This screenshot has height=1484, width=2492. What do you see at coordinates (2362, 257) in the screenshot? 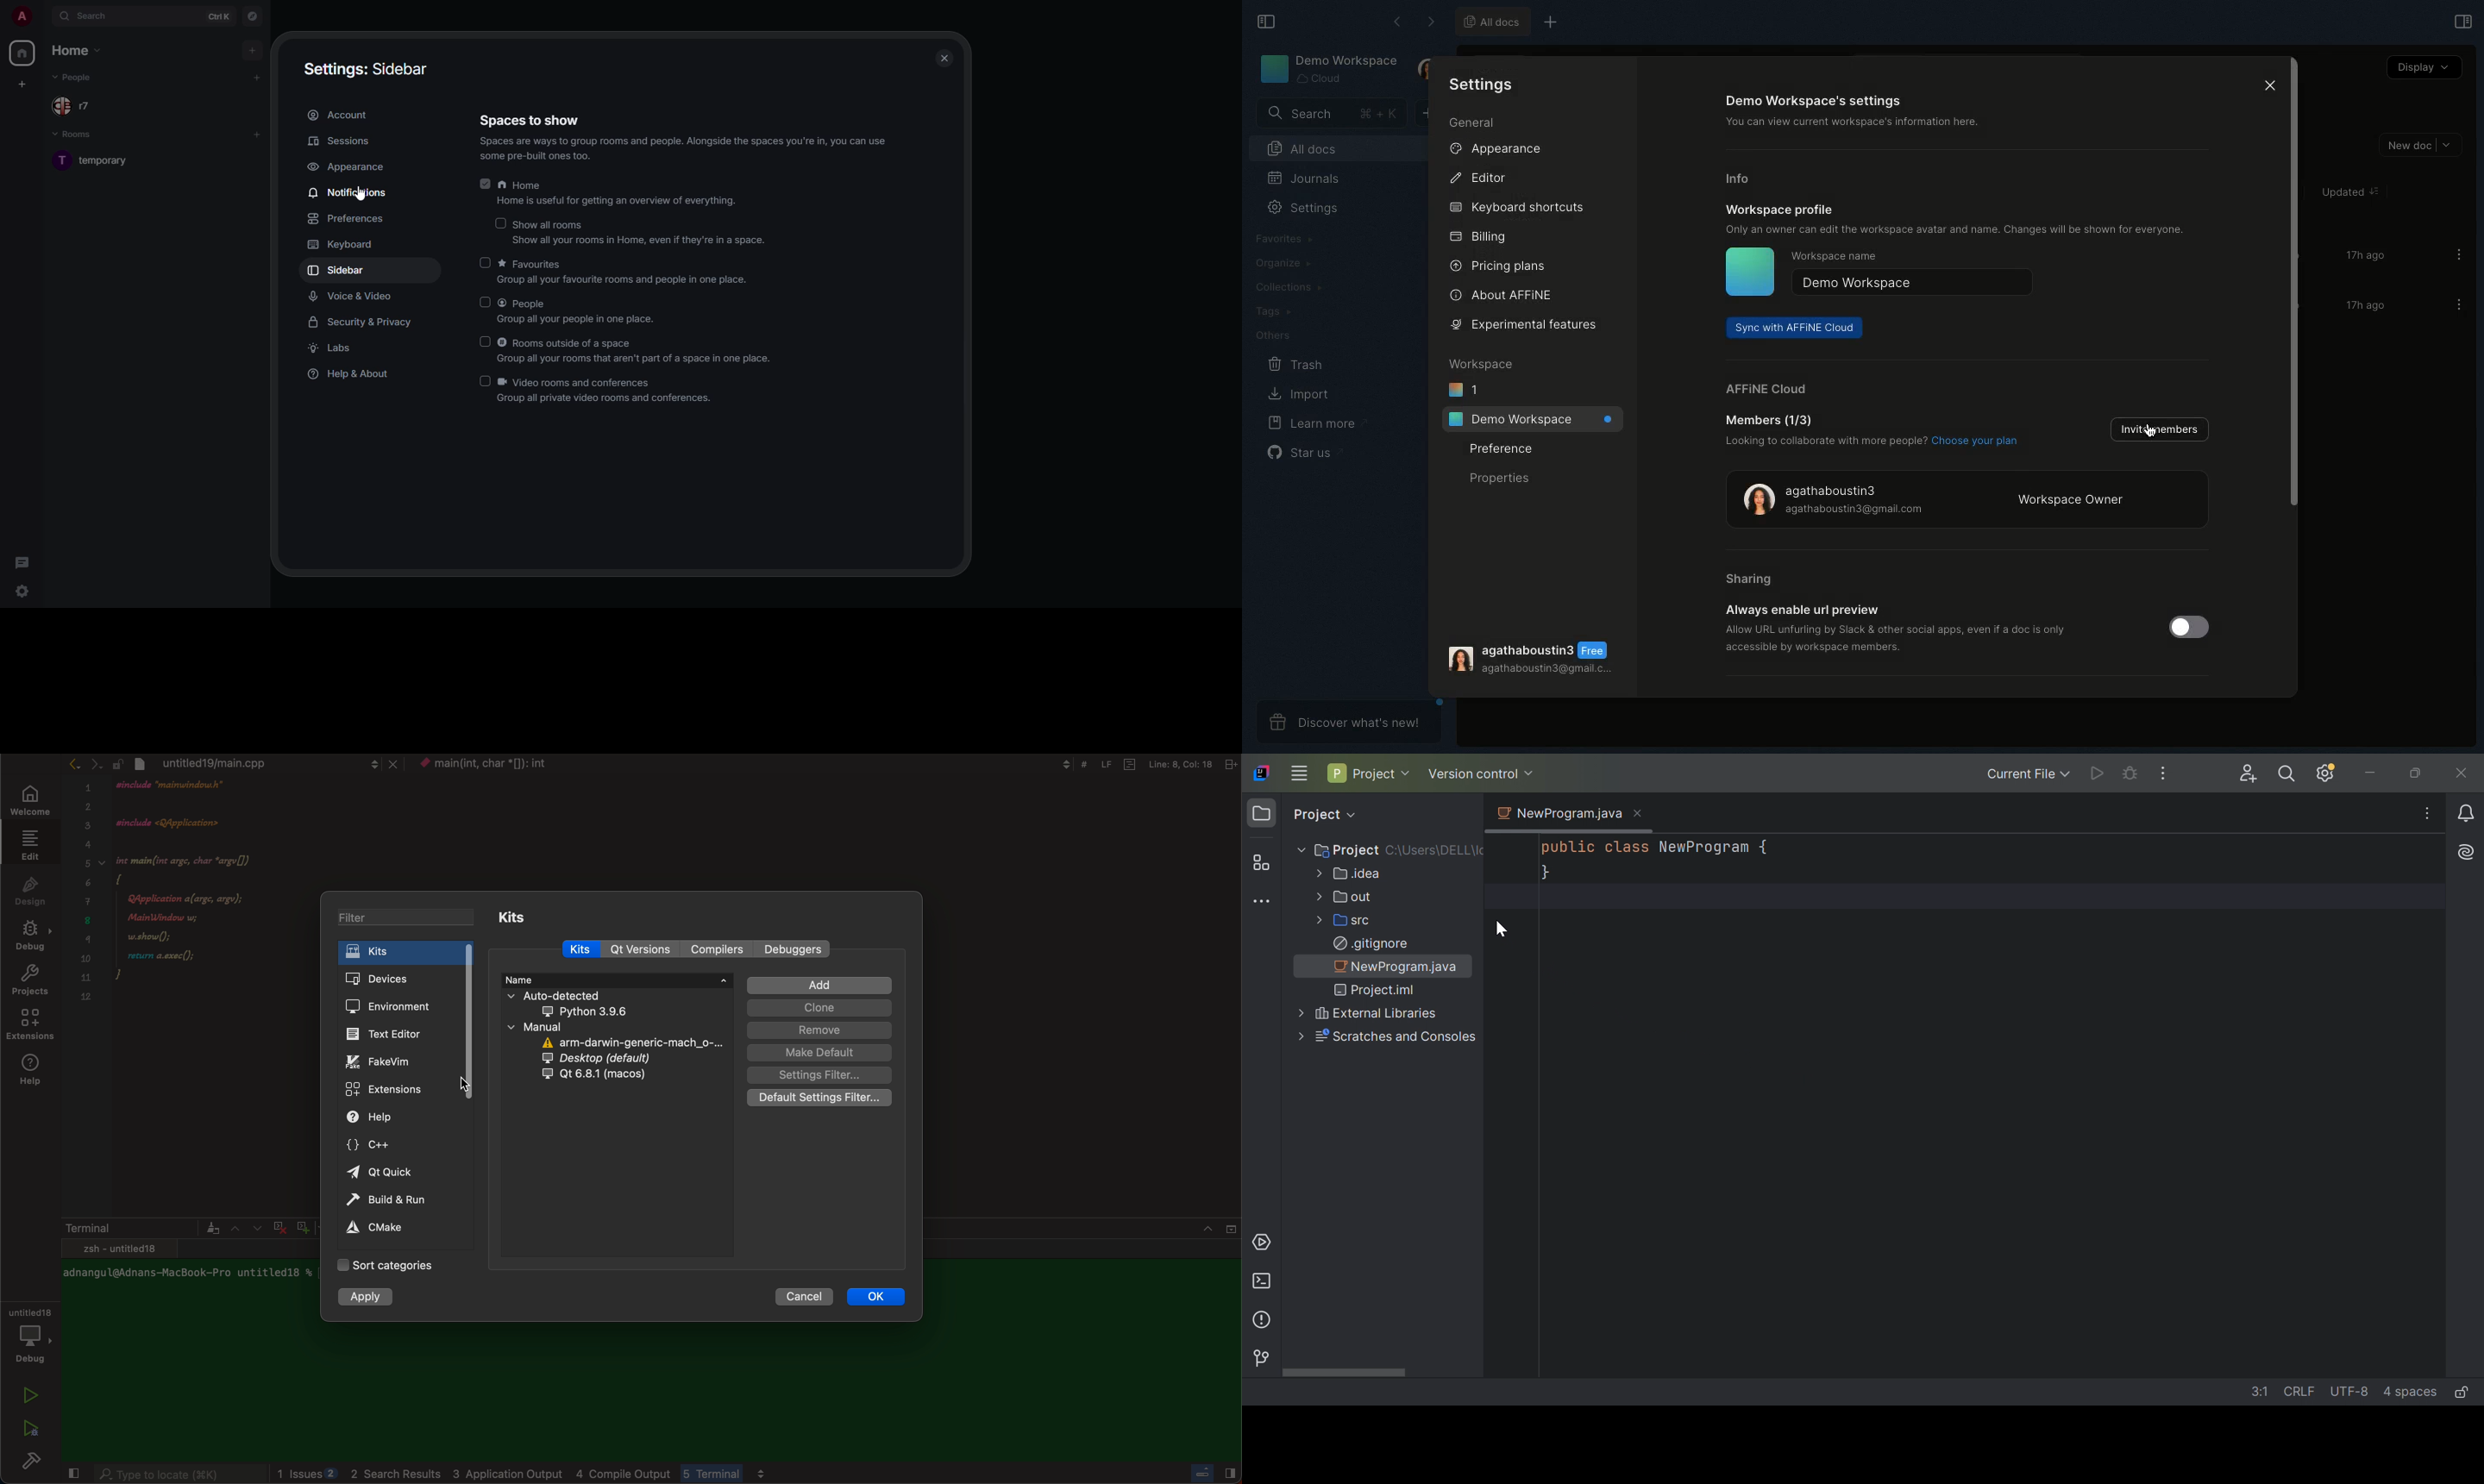
I see `17h ago` at bounding box center [2362, 257].